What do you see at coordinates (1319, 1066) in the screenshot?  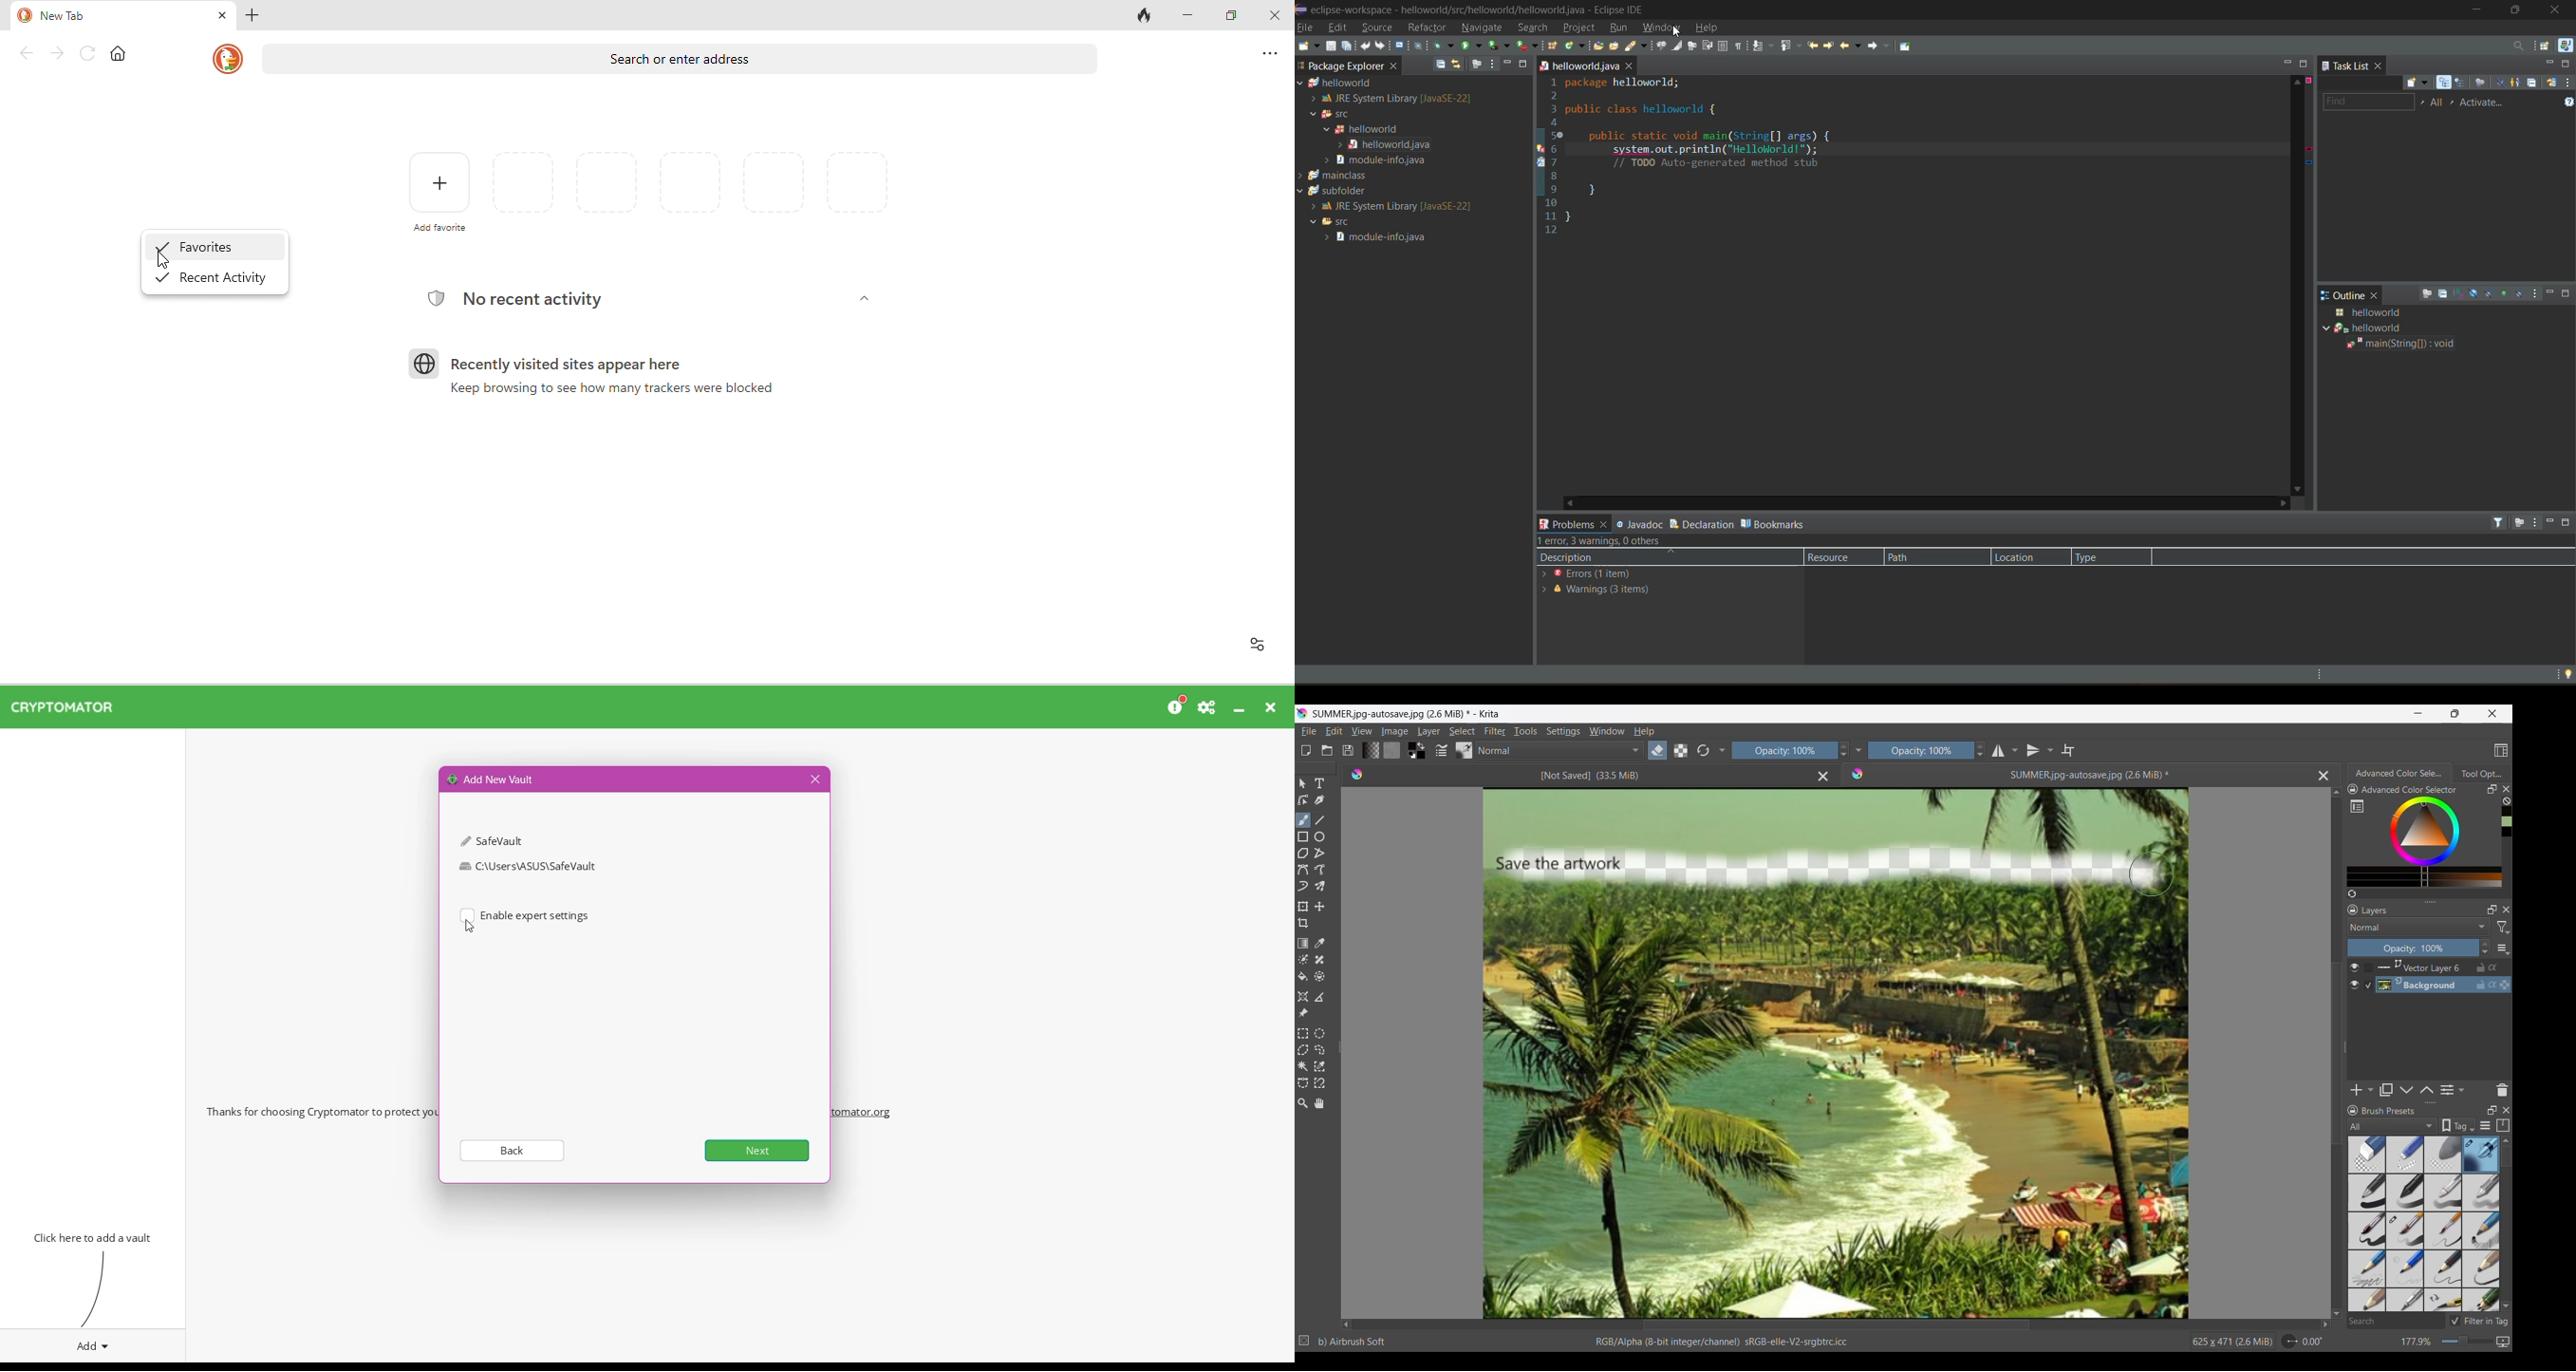 I see `Similar color selection tool` at bounding box center [1319, 1066].